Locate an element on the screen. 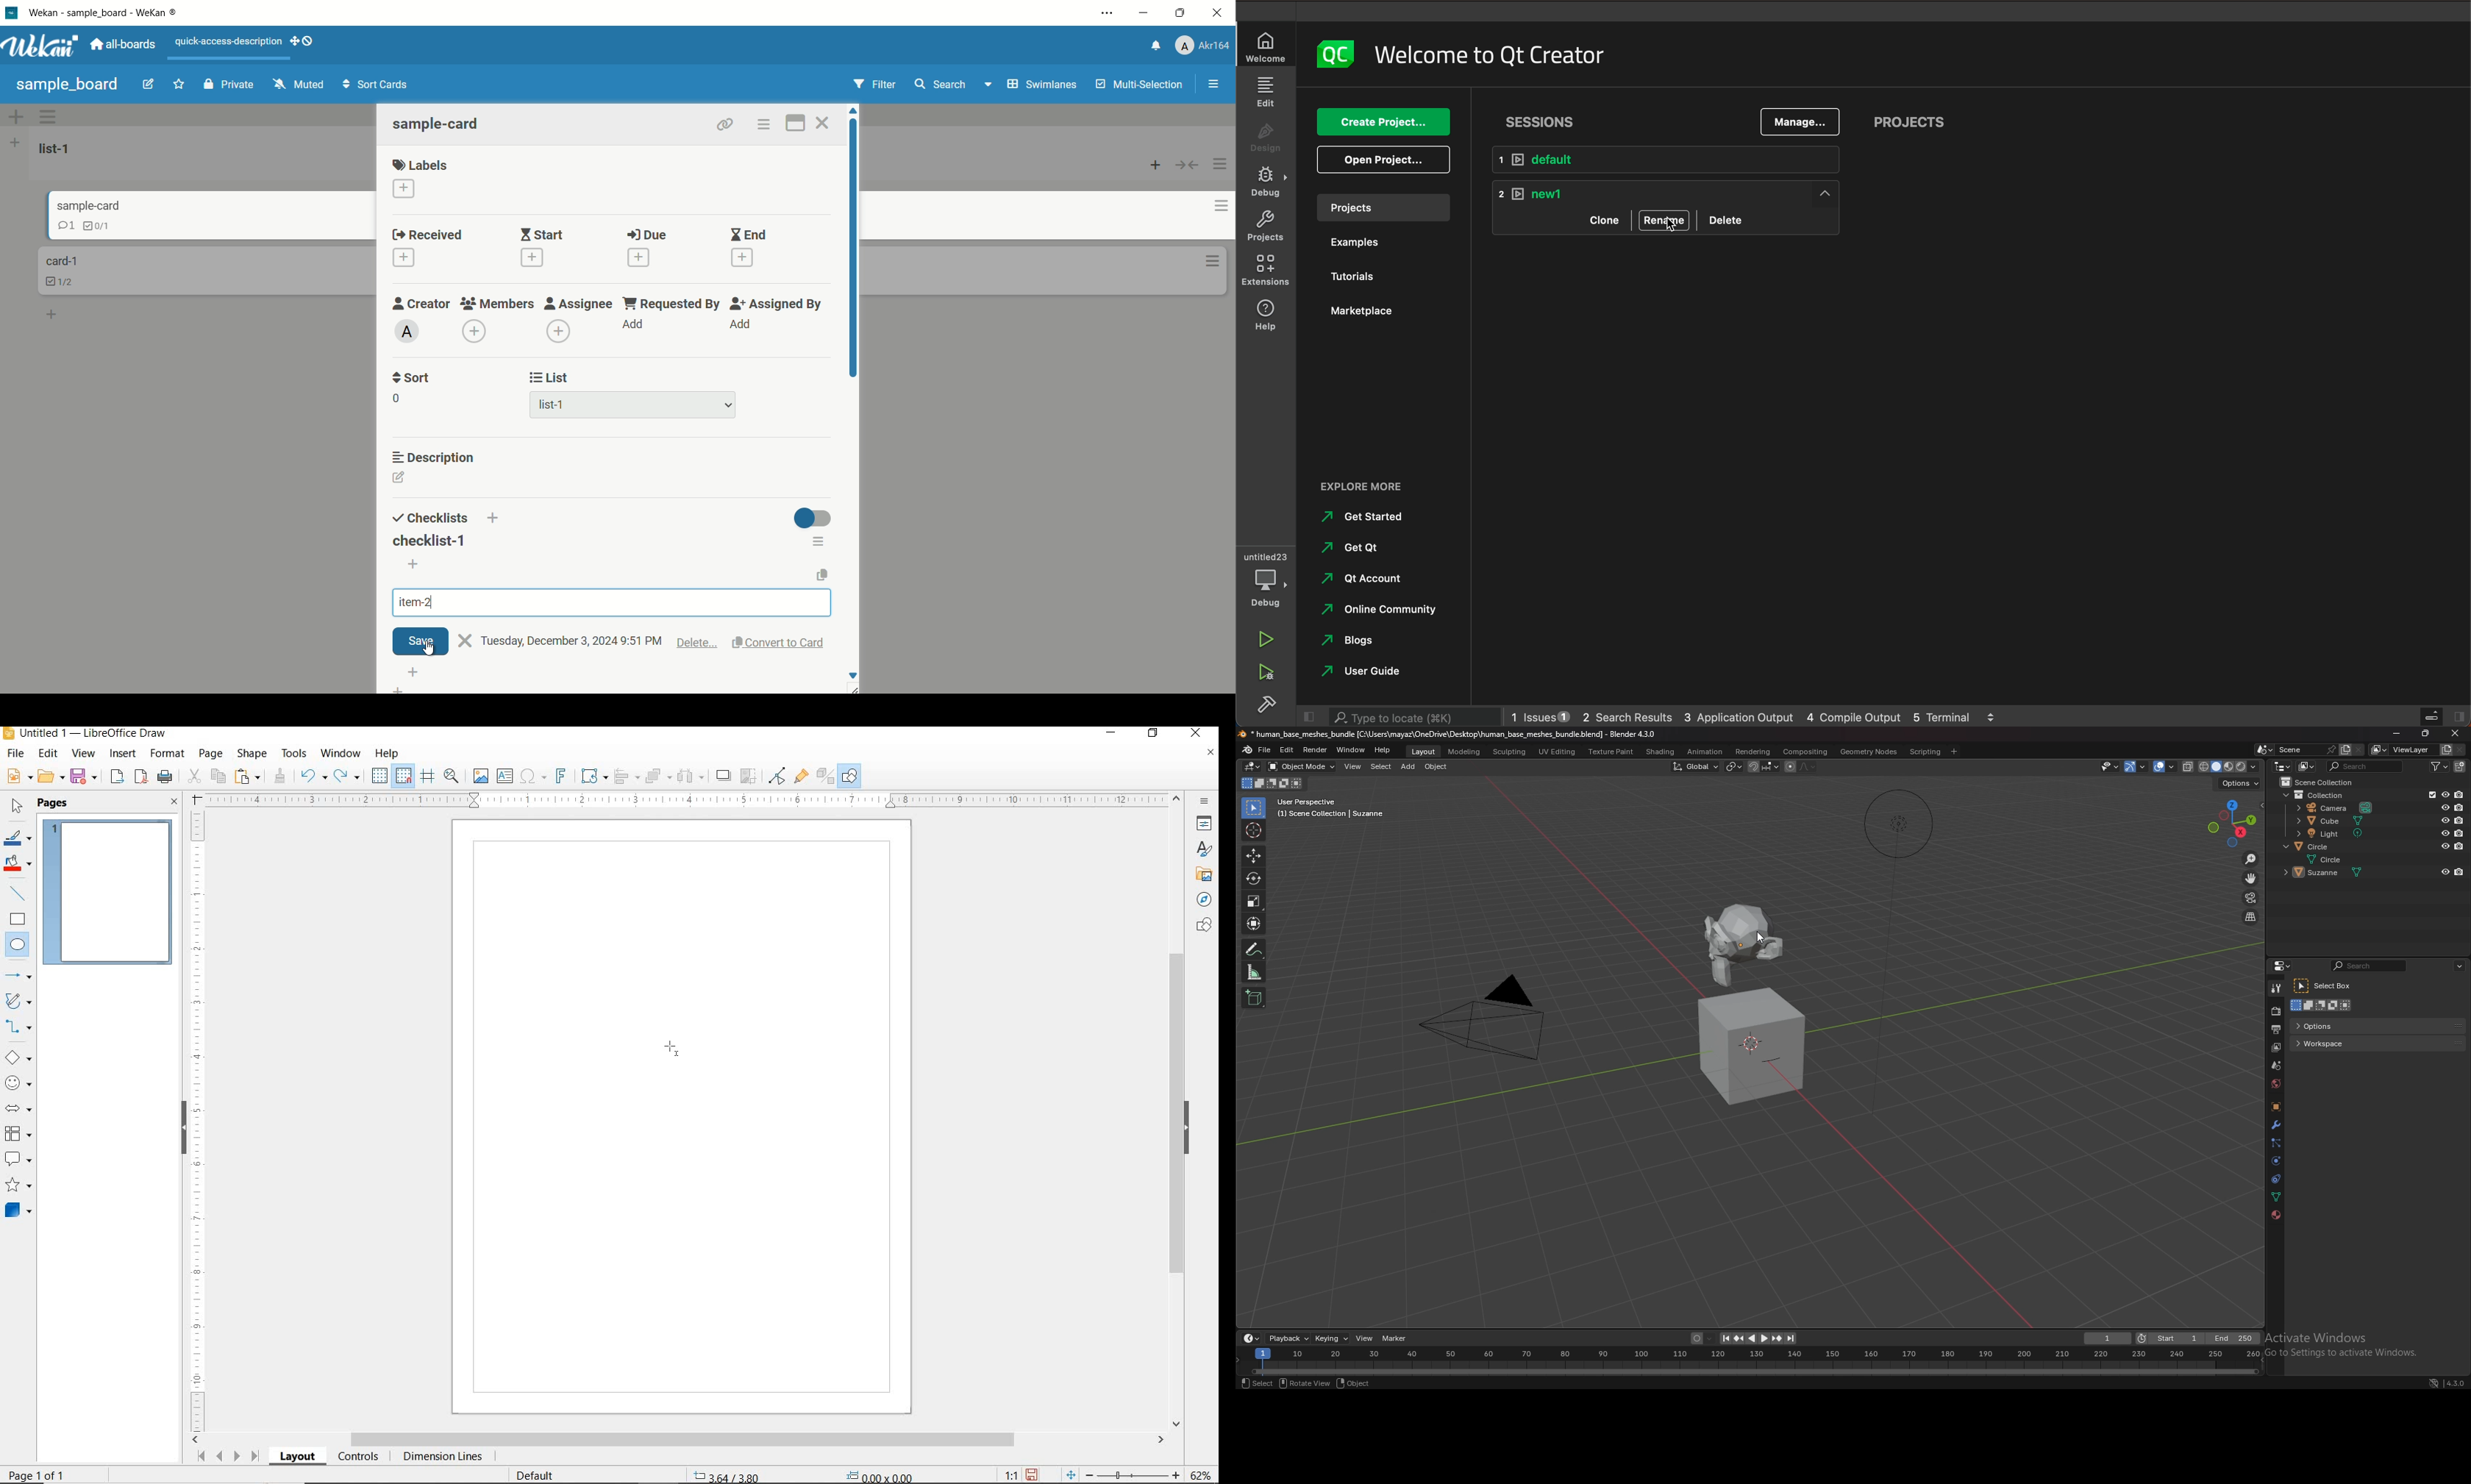 The image size is (2492, 1484). STANDARD SELECTION is located at coordinates (803, 1472).